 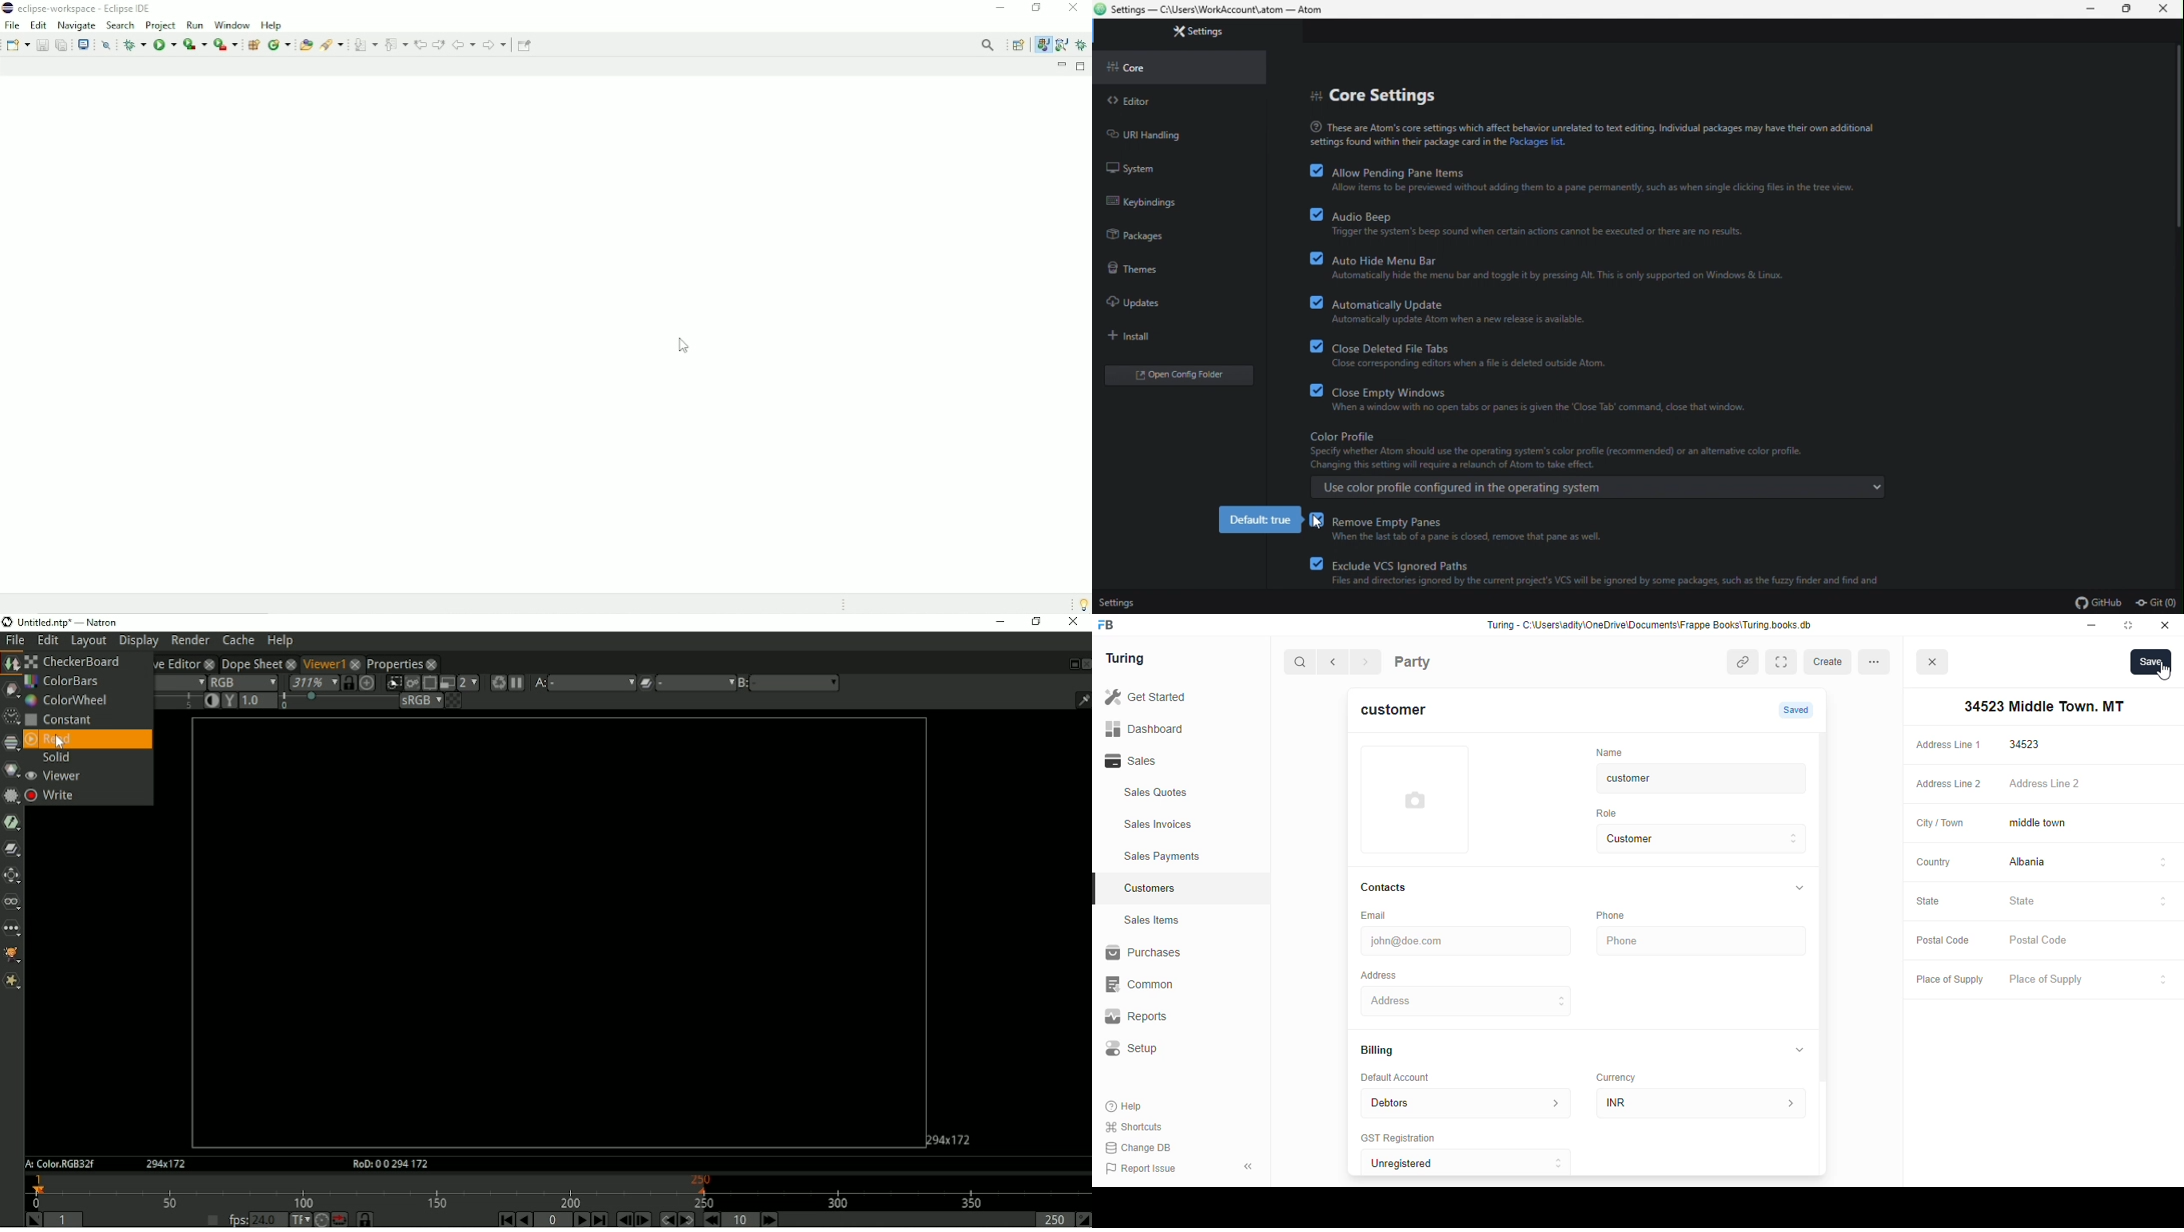 What do you see at coordinates (2041, 707) in the screenshot?
I see `34523 Middle Town. MT` at bounding box center [2041, 707].